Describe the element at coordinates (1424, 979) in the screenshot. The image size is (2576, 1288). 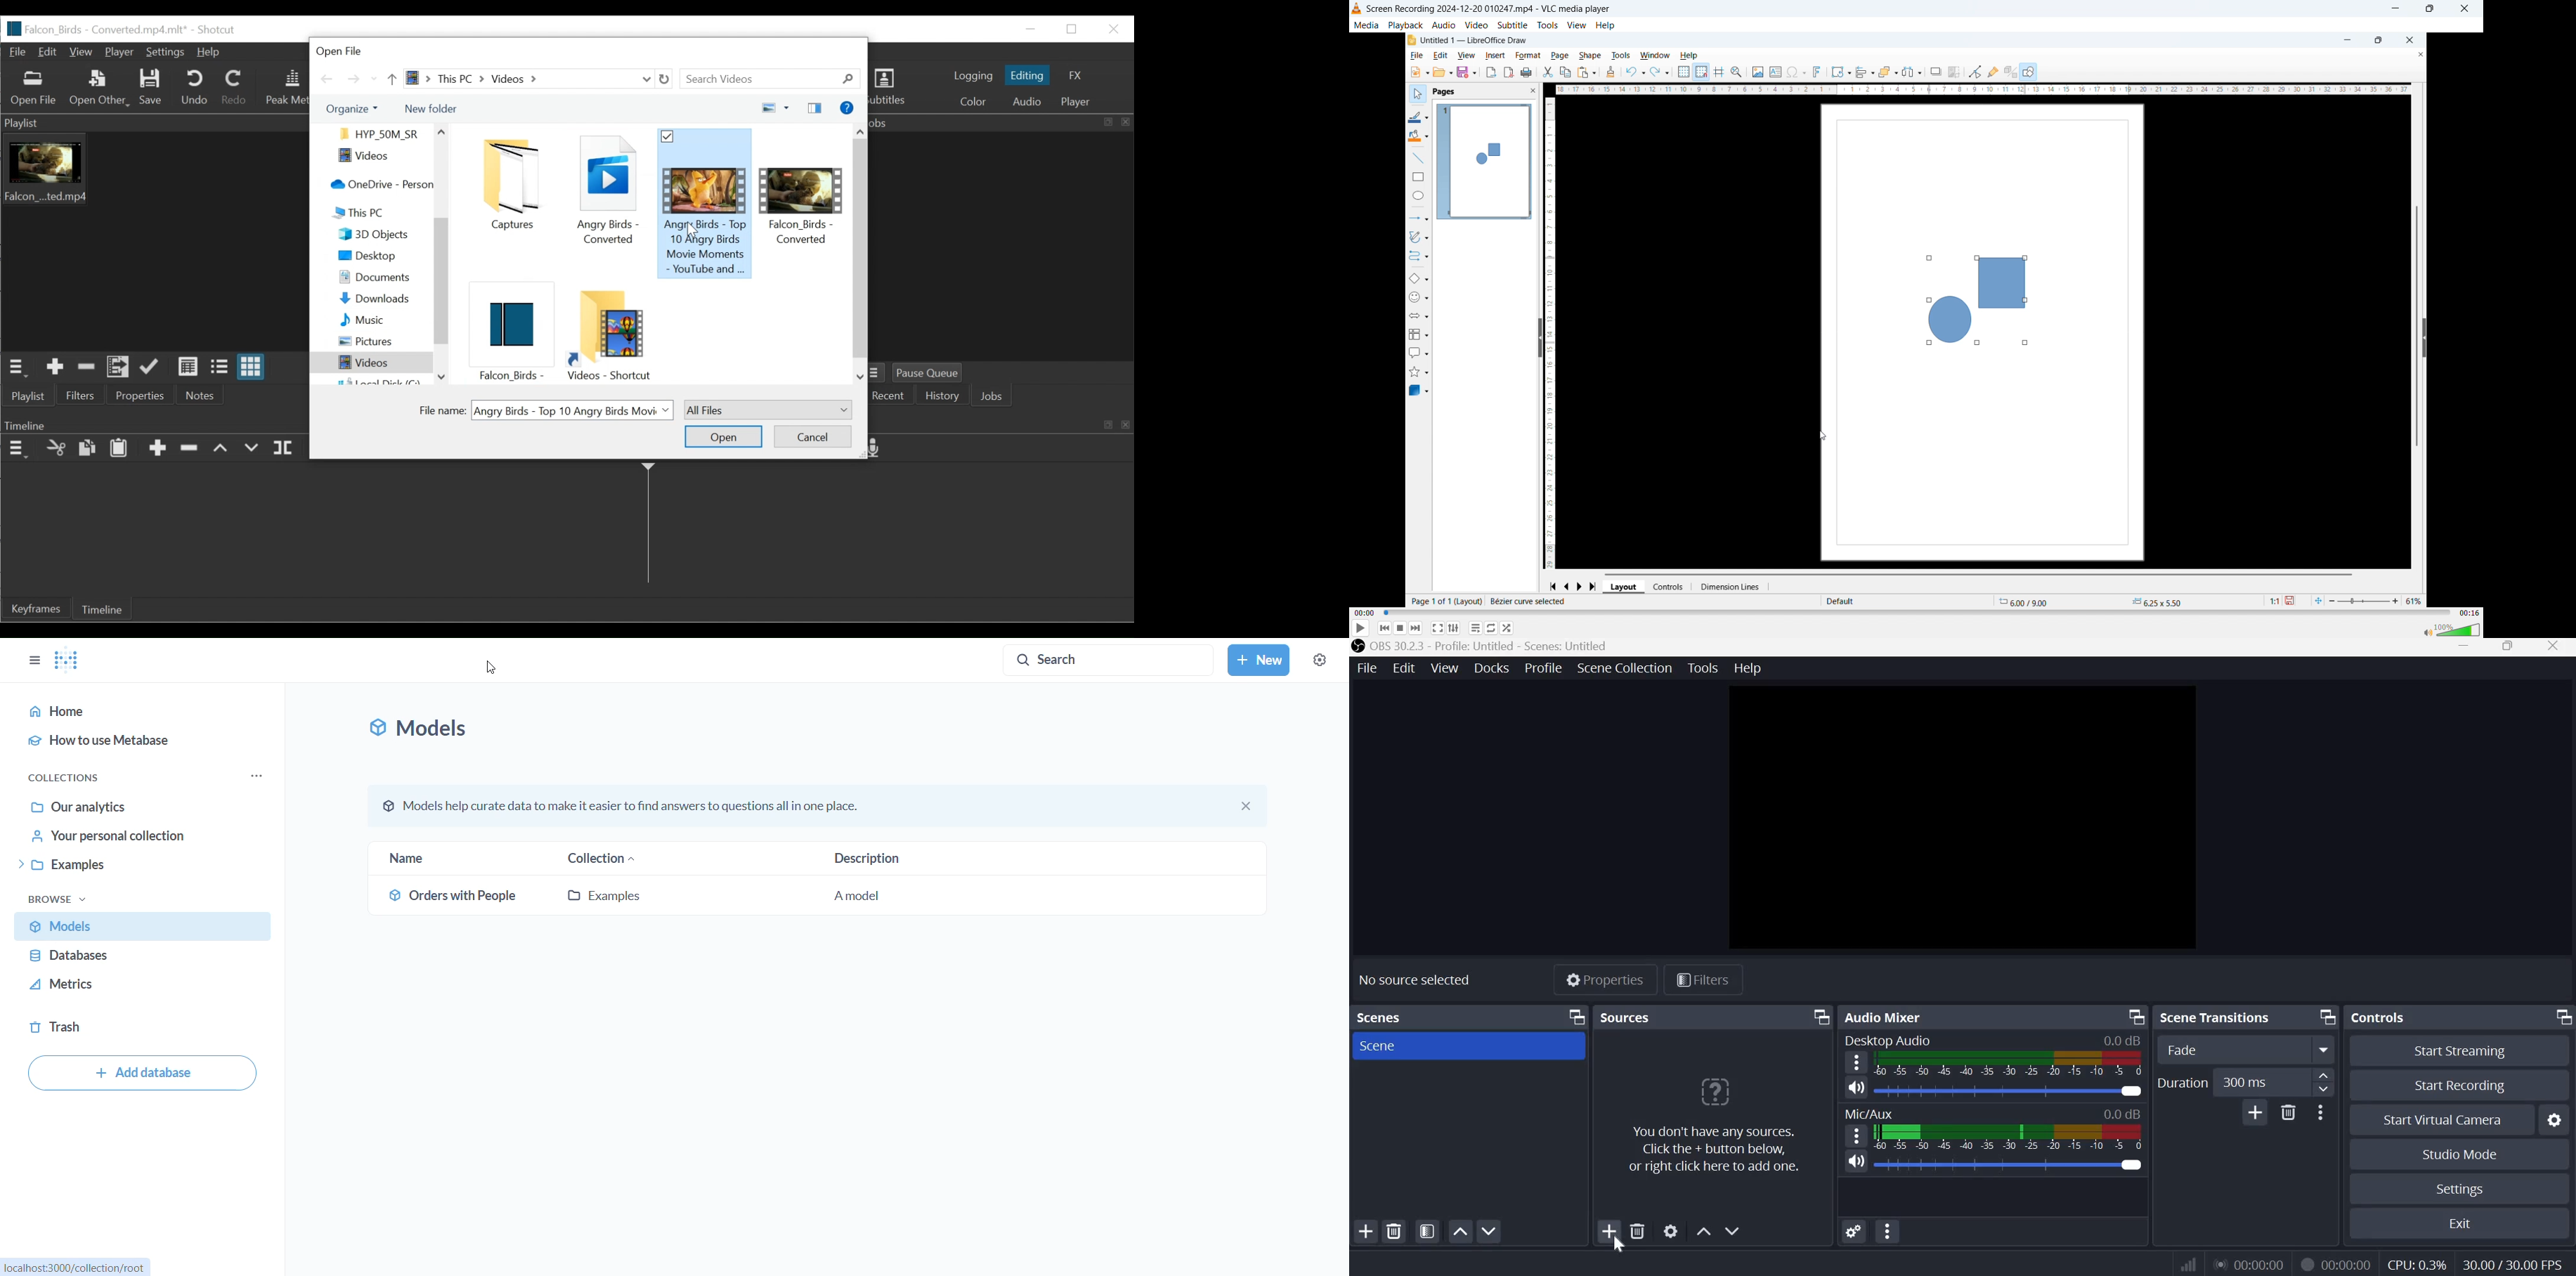
I see `No source selected` at that location.